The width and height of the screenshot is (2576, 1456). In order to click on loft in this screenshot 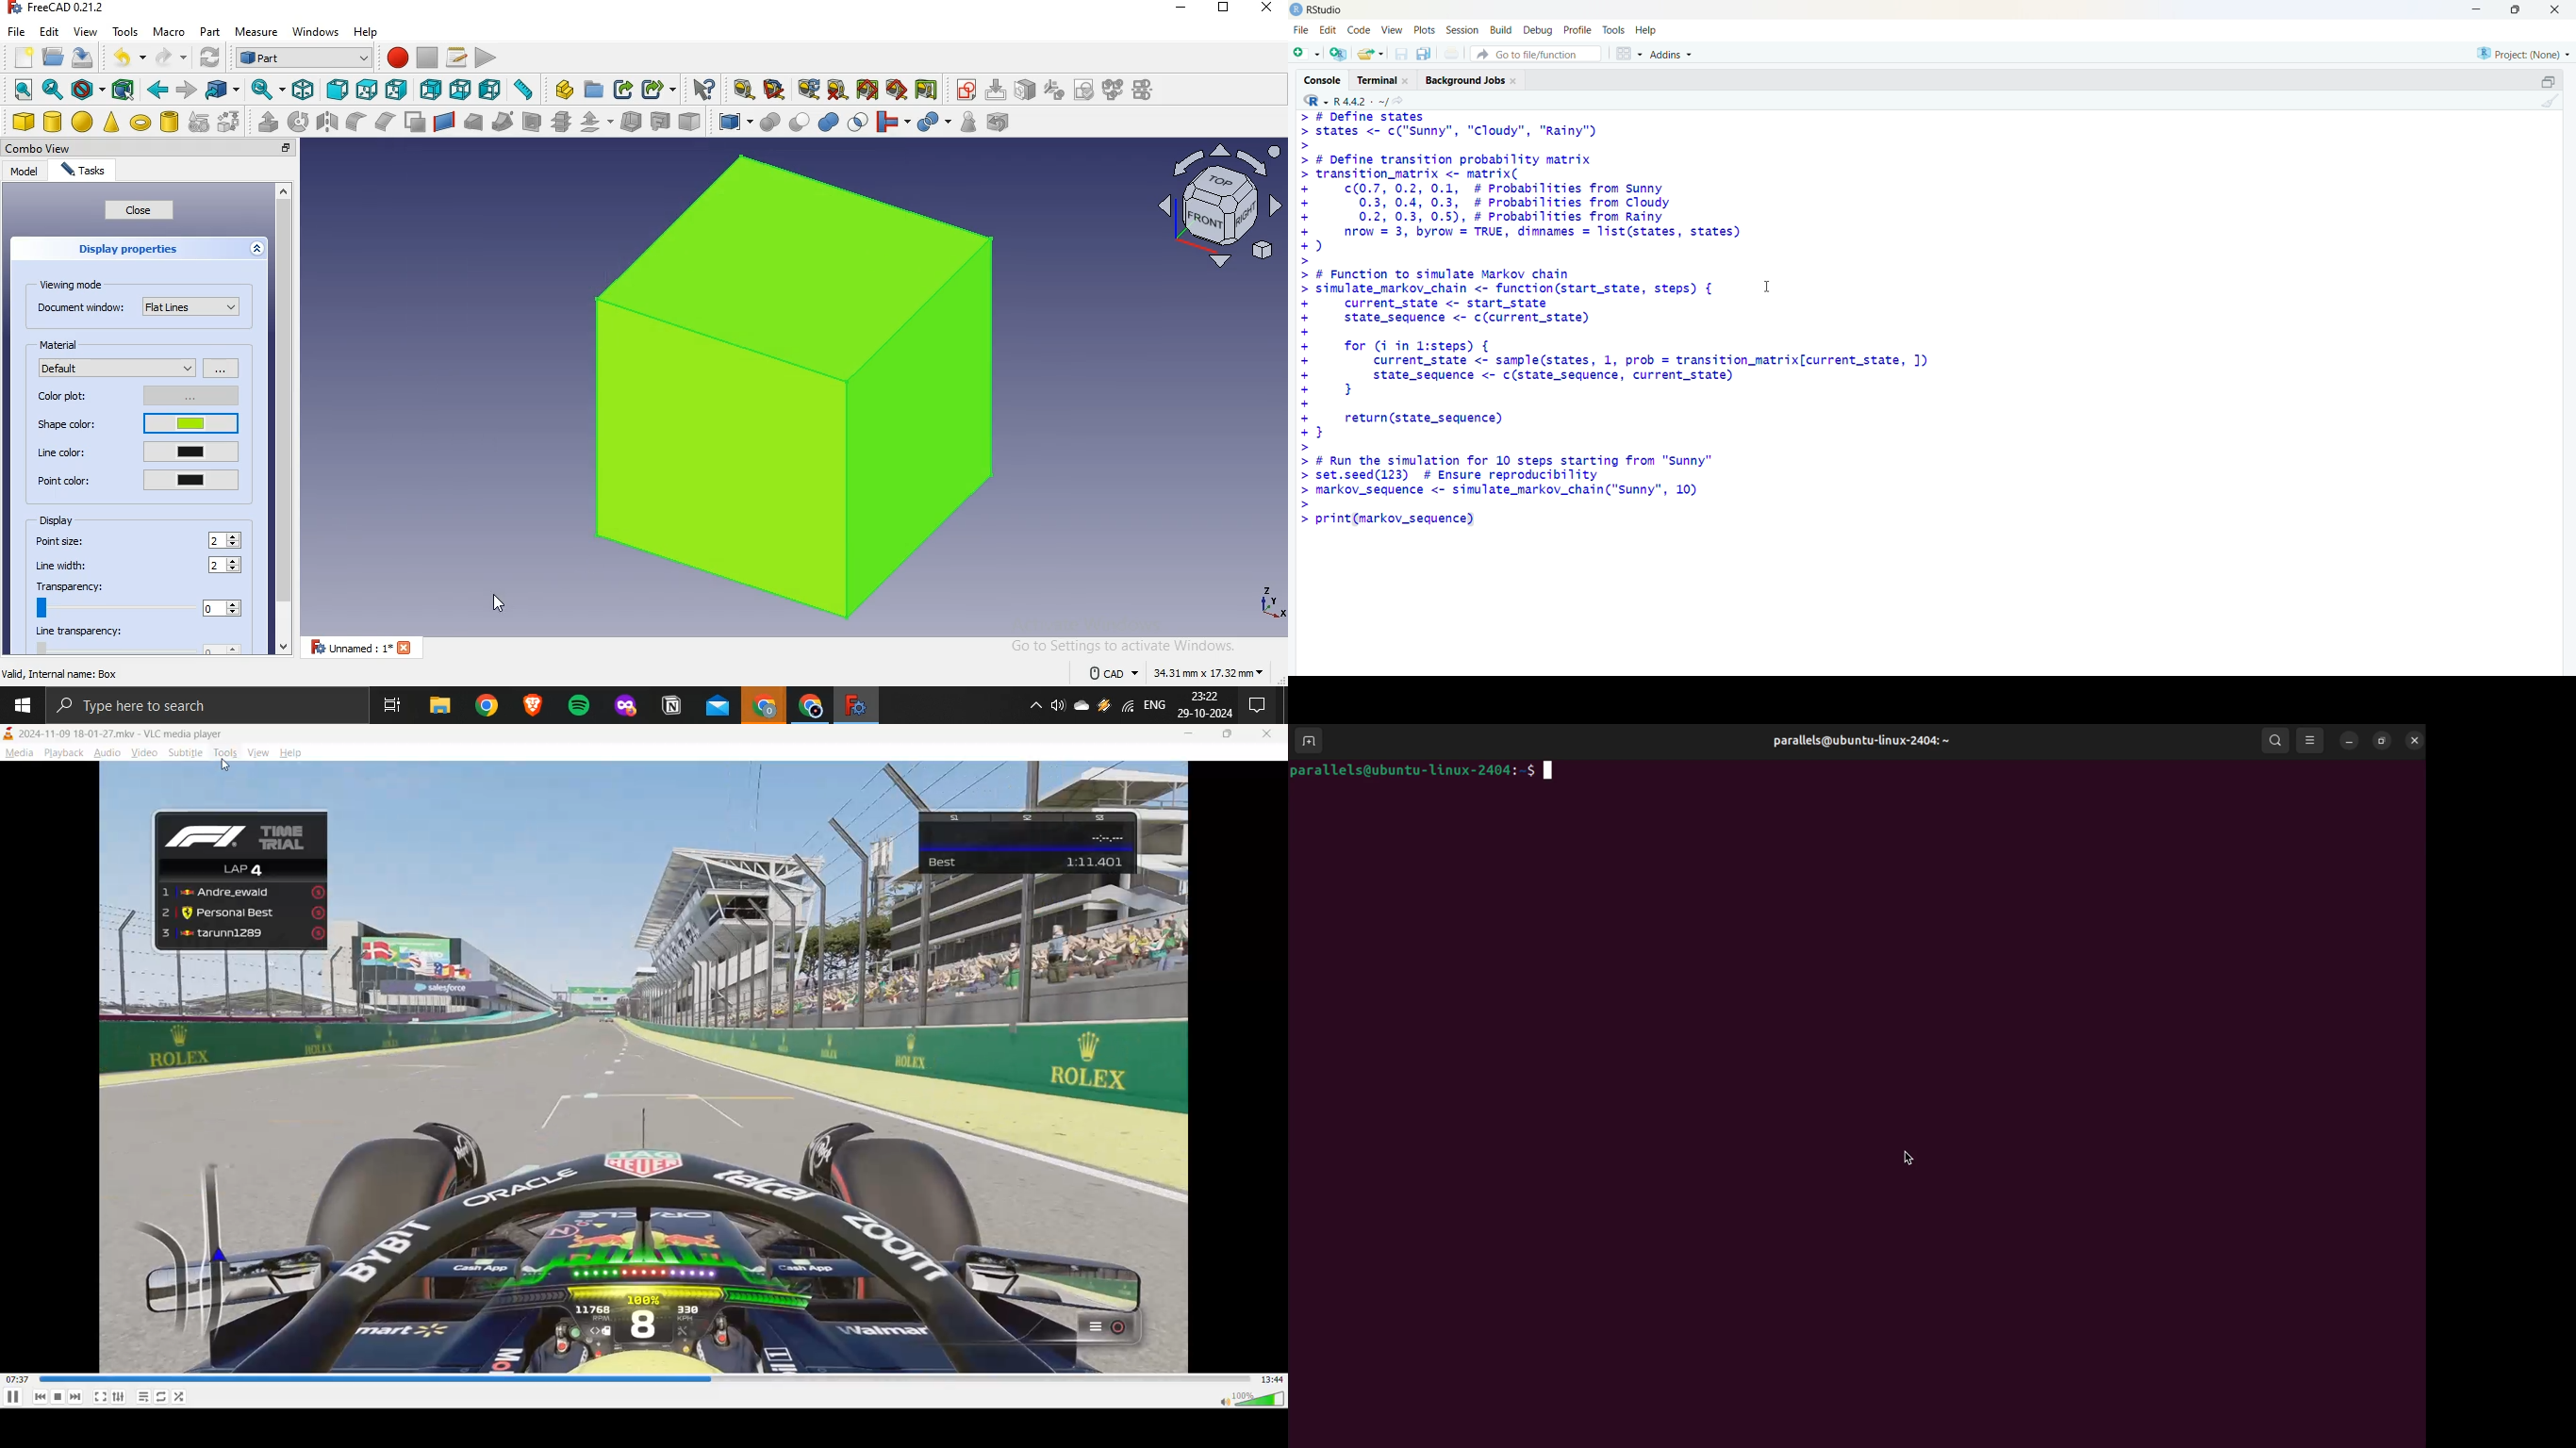, I will do `click(472, 122)`.